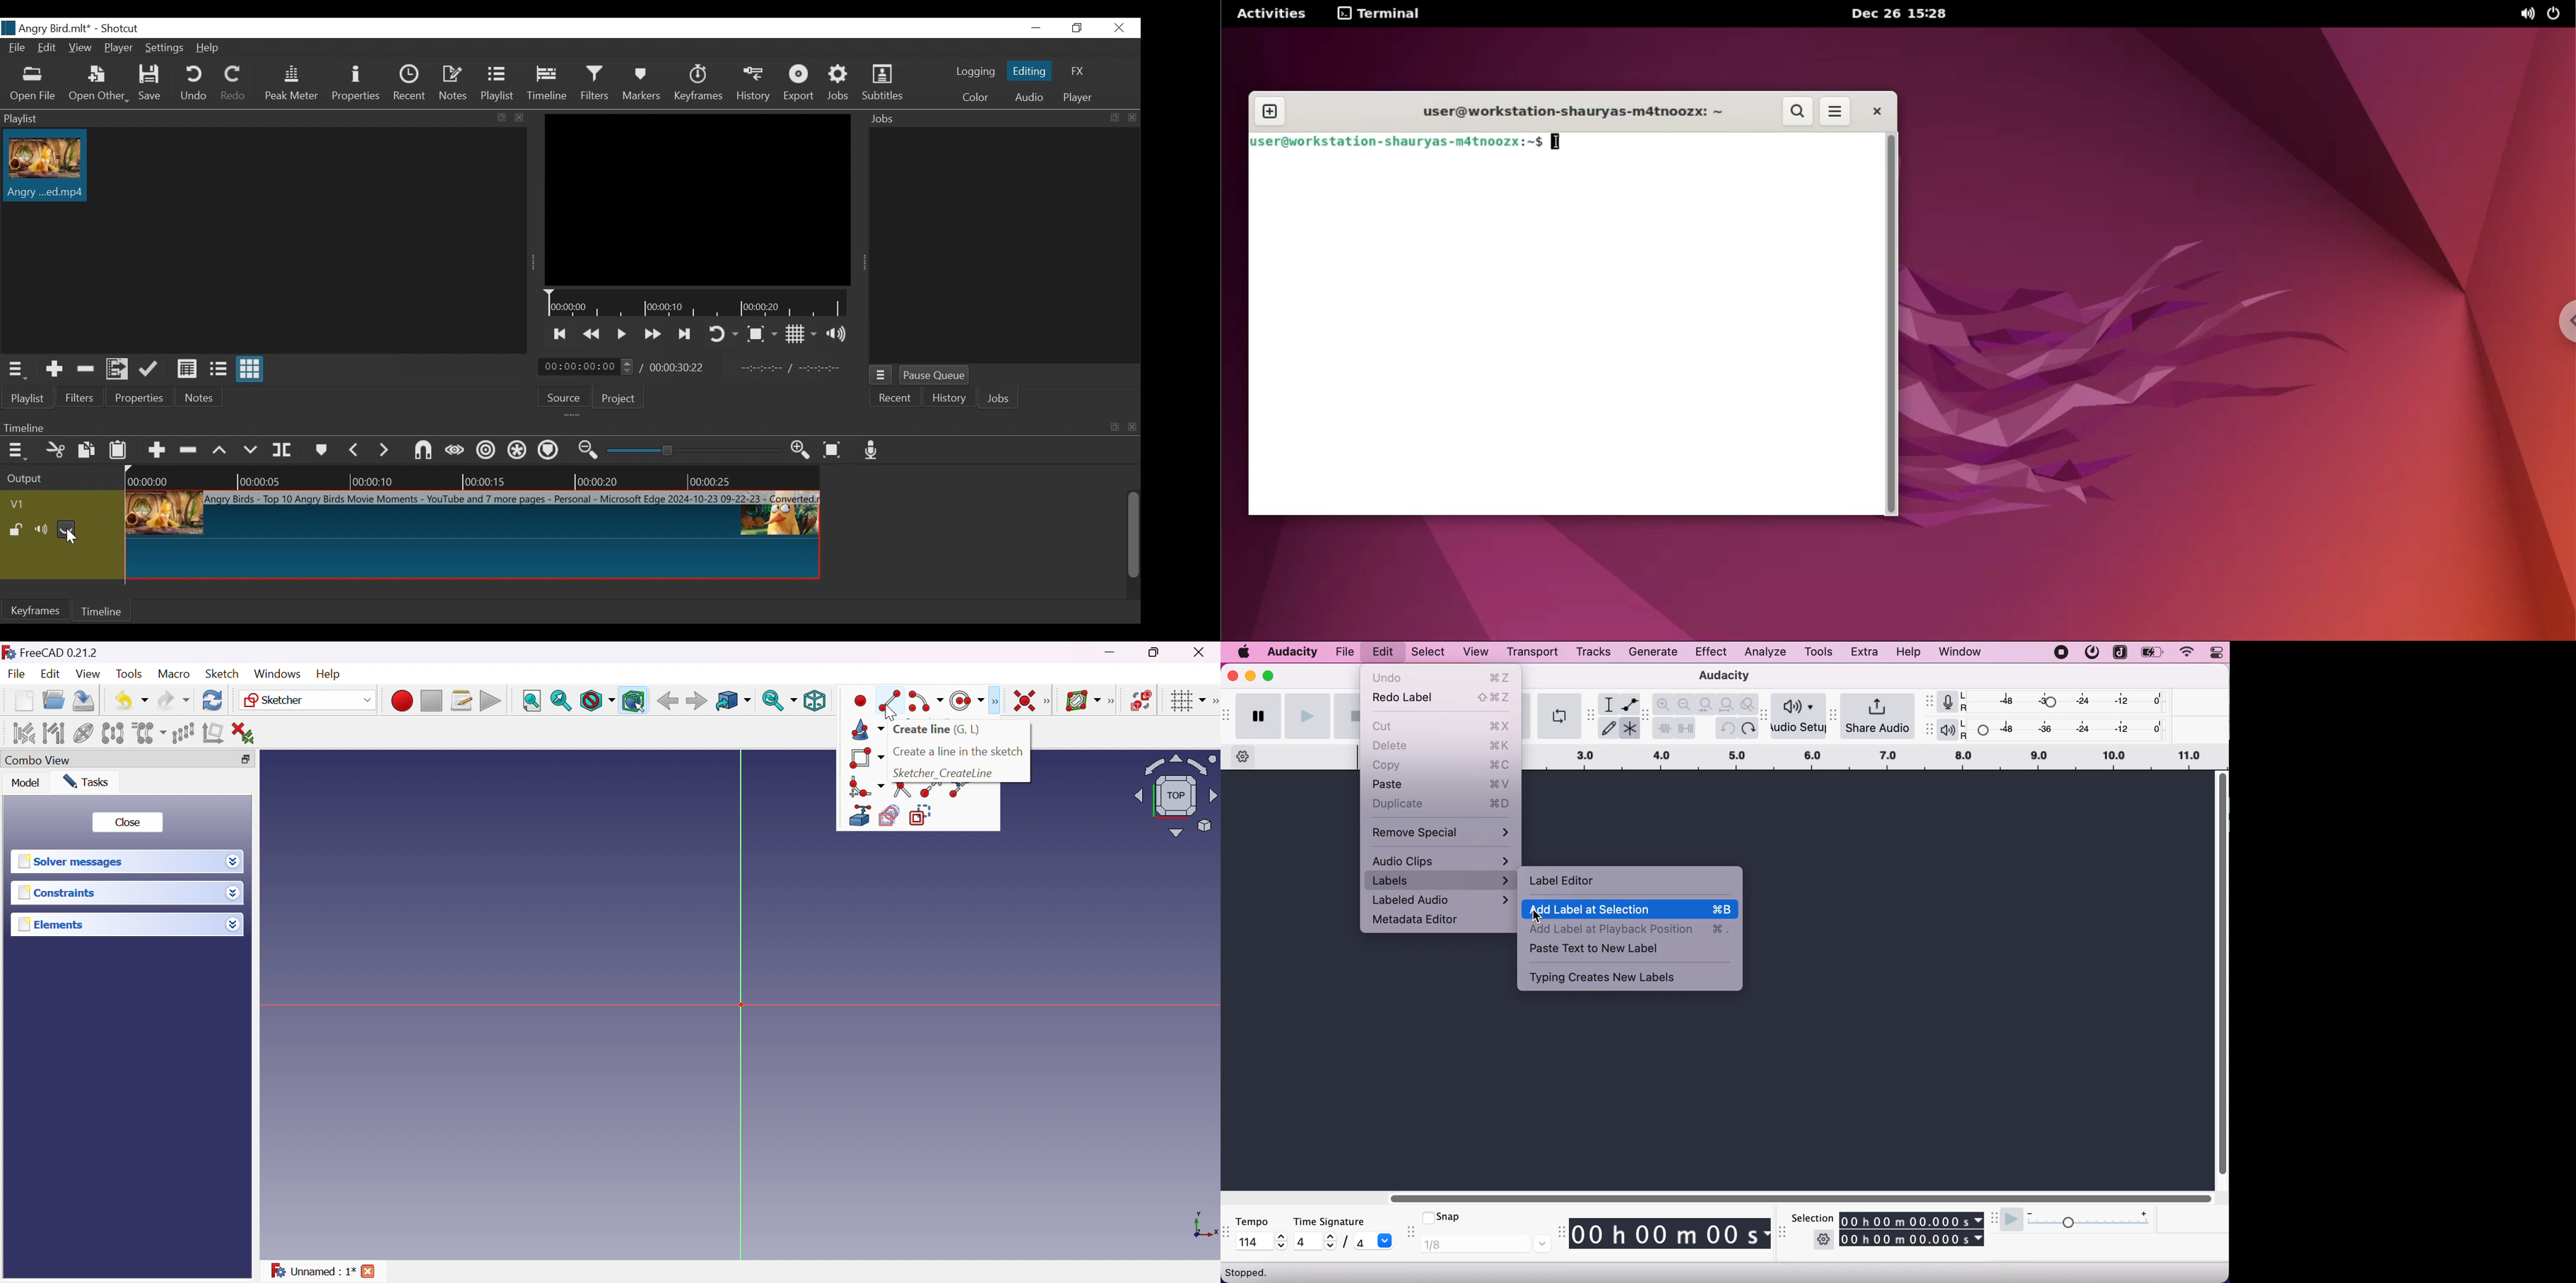  What do you see at coordinates (1910, 652) in the screenshot?
I see `help` at bounding box center [1910, 652].